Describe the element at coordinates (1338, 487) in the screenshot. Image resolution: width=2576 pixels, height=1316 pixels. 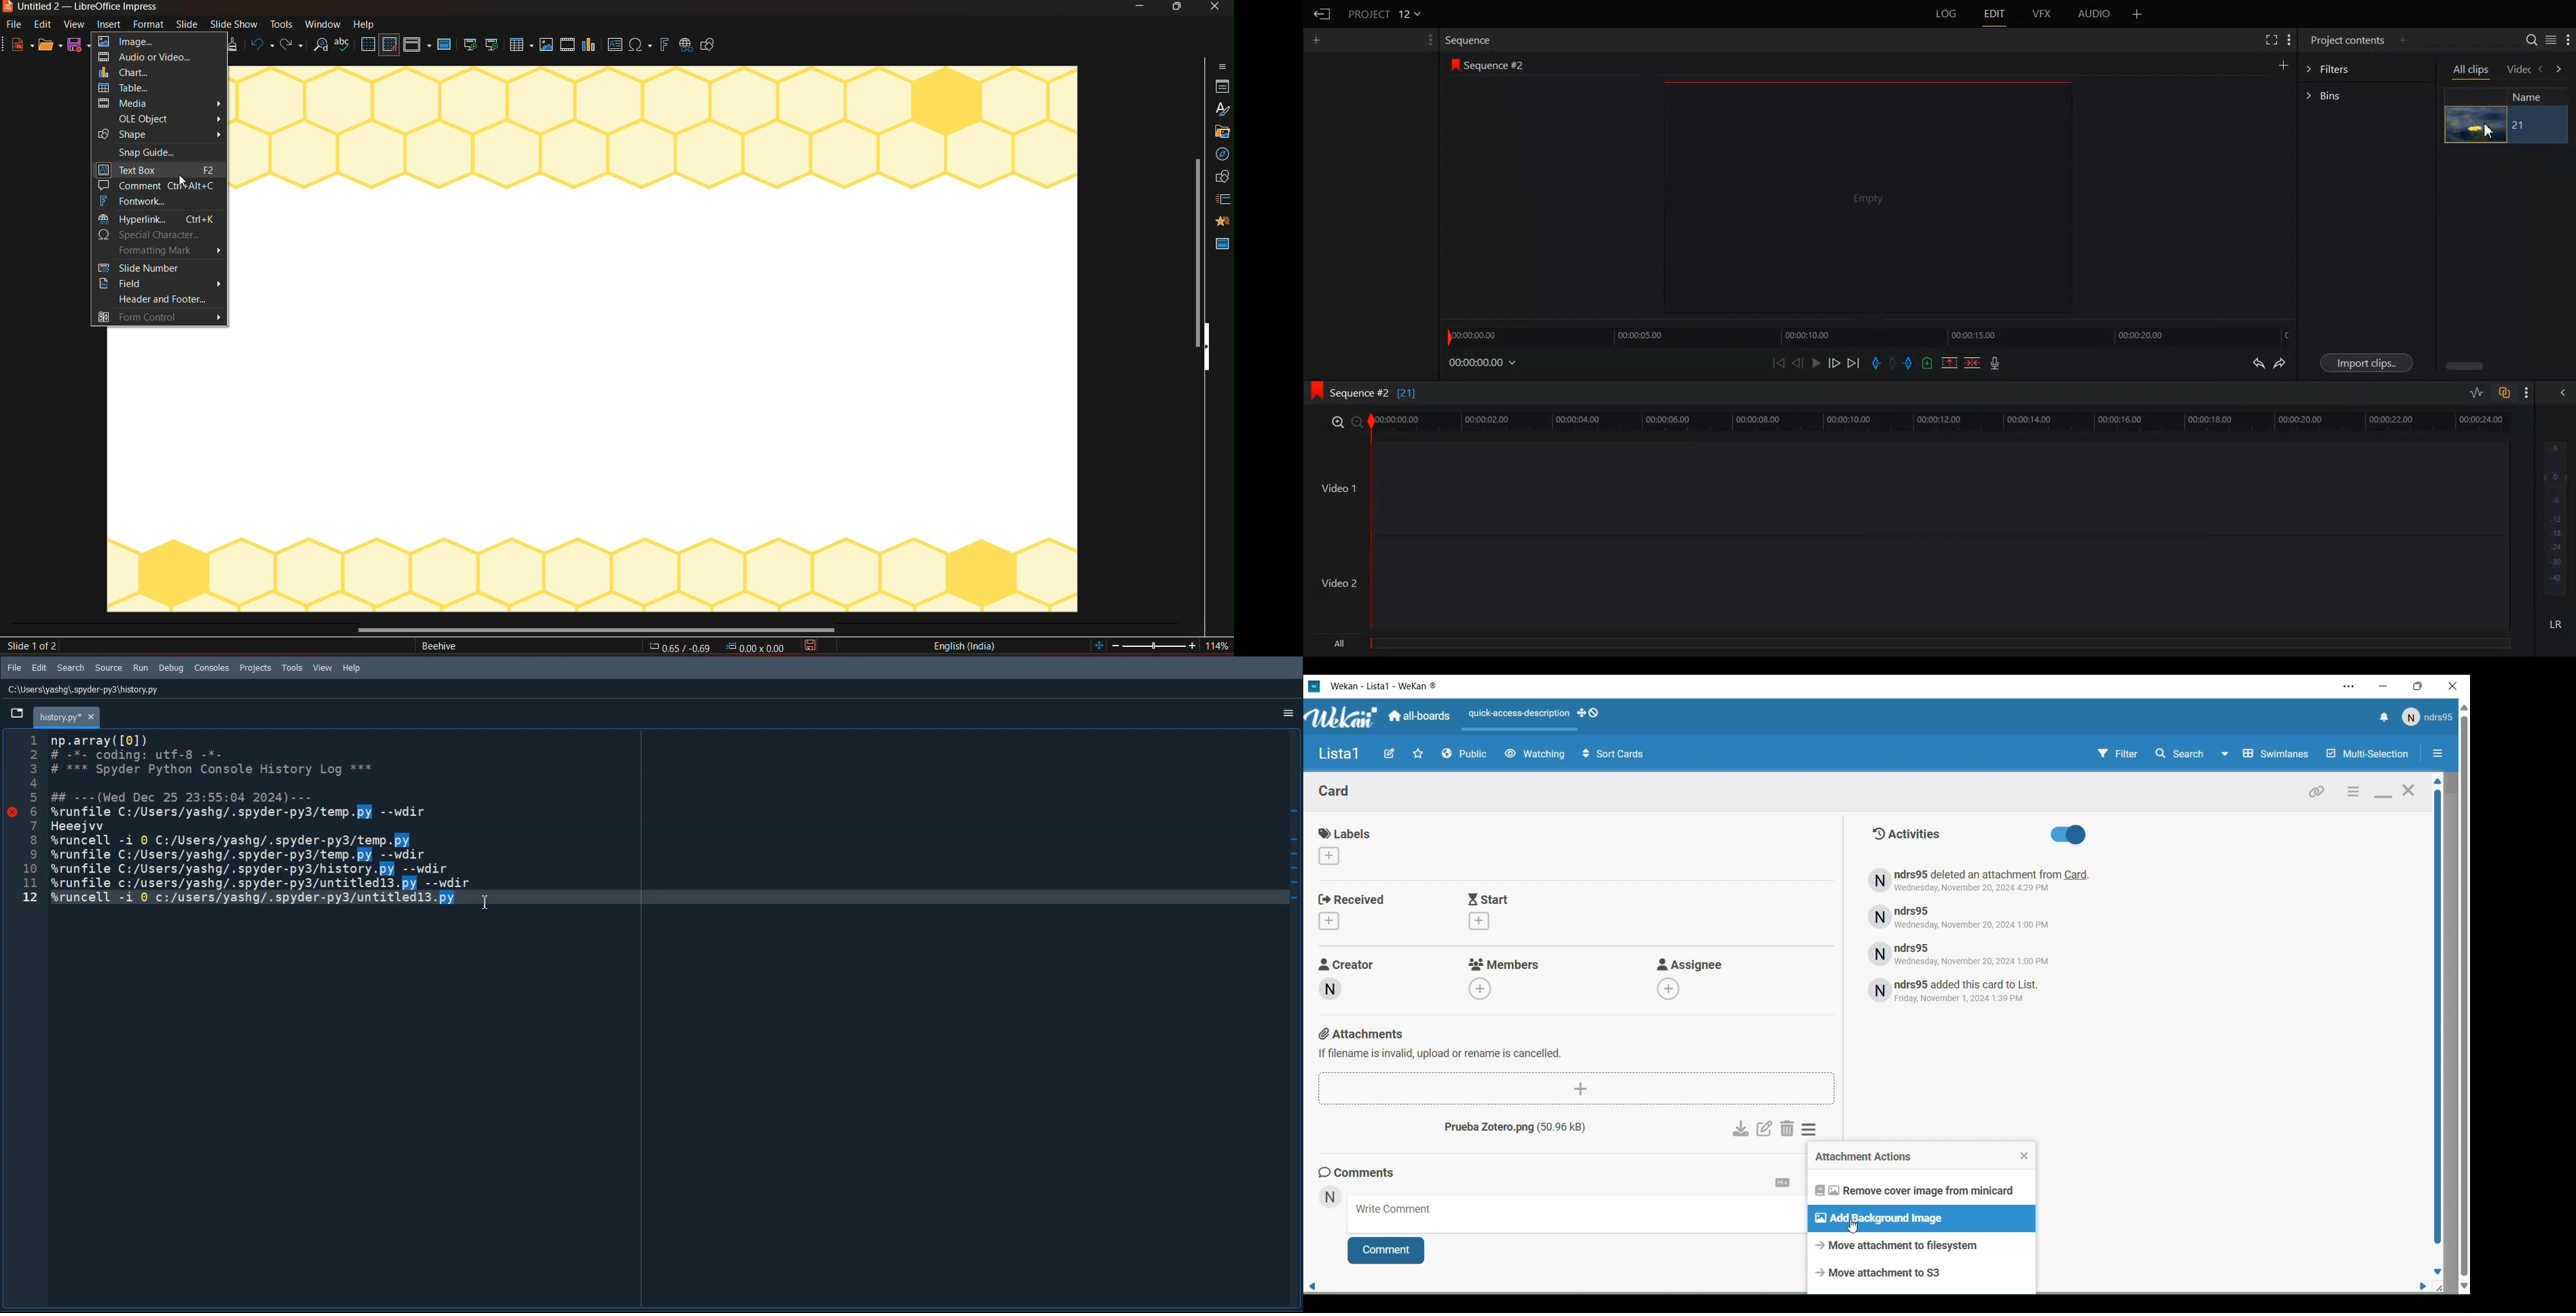
I see `Video 1` at that location.